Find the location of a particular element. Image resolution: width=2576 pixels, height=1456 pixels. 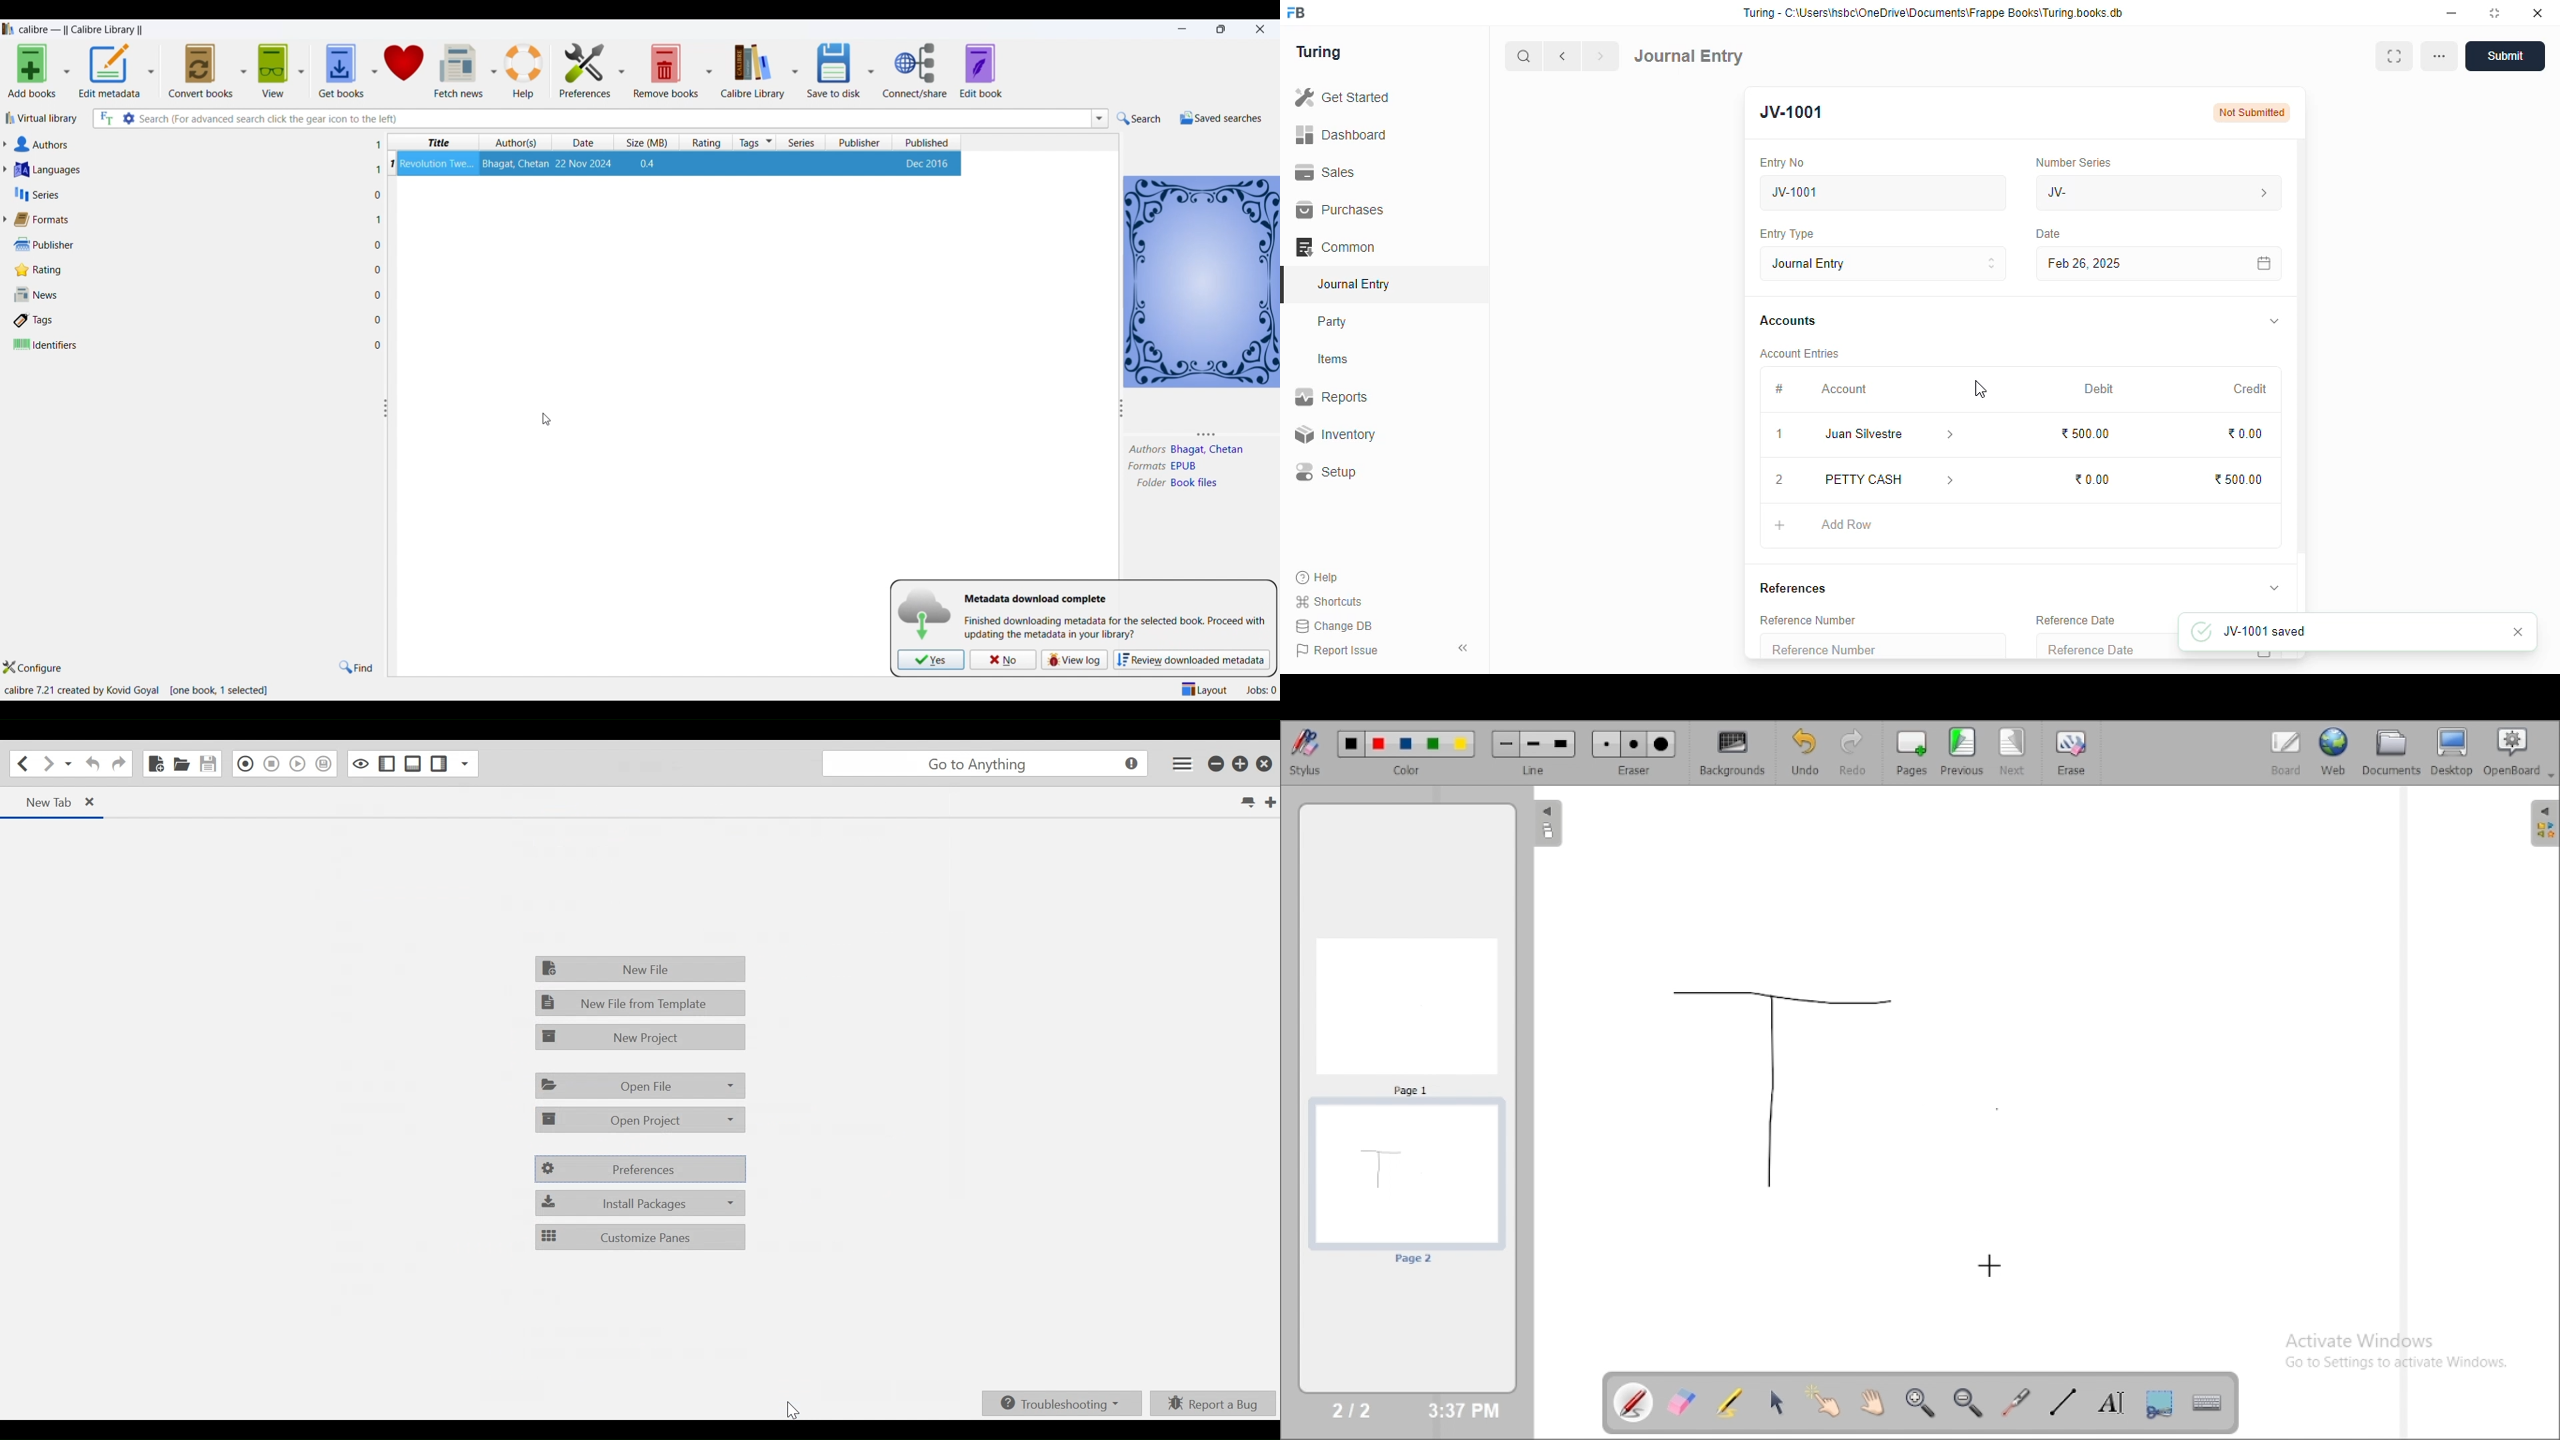

text is located at coordinates (1035, 599).